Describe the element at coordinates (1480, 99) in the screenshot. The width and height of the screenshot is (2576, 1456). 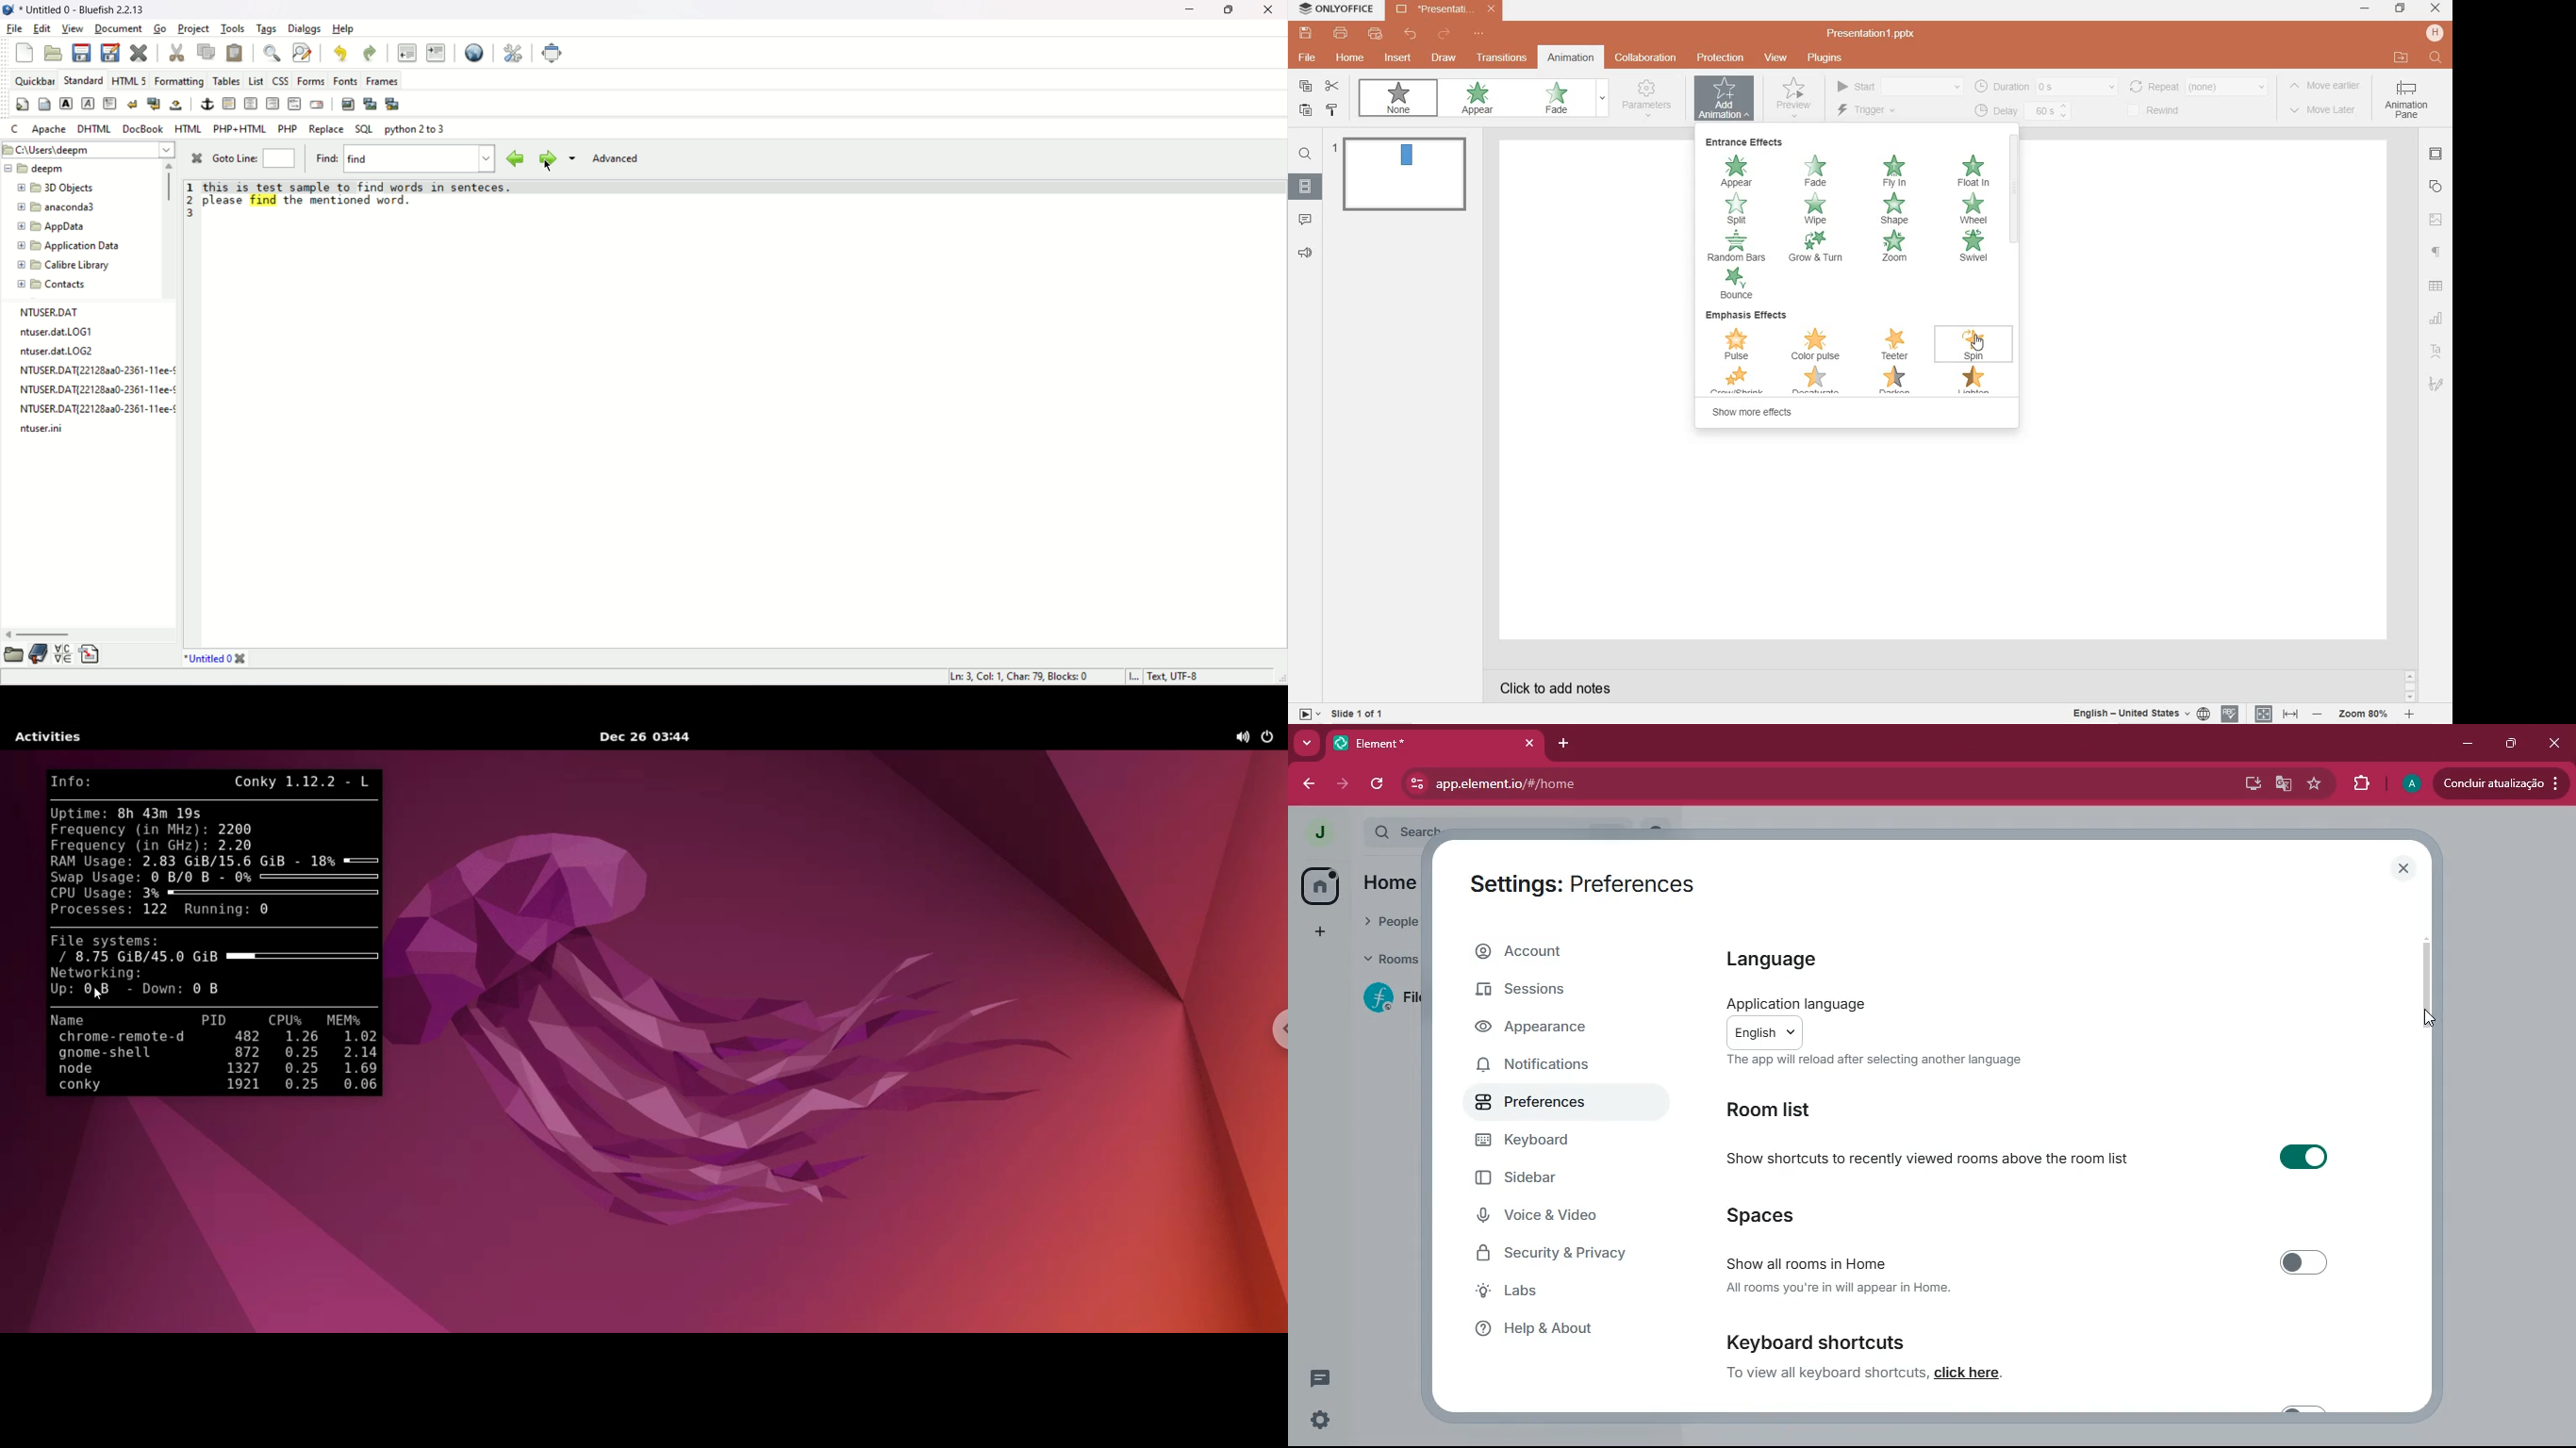
I see `appear` at that location.